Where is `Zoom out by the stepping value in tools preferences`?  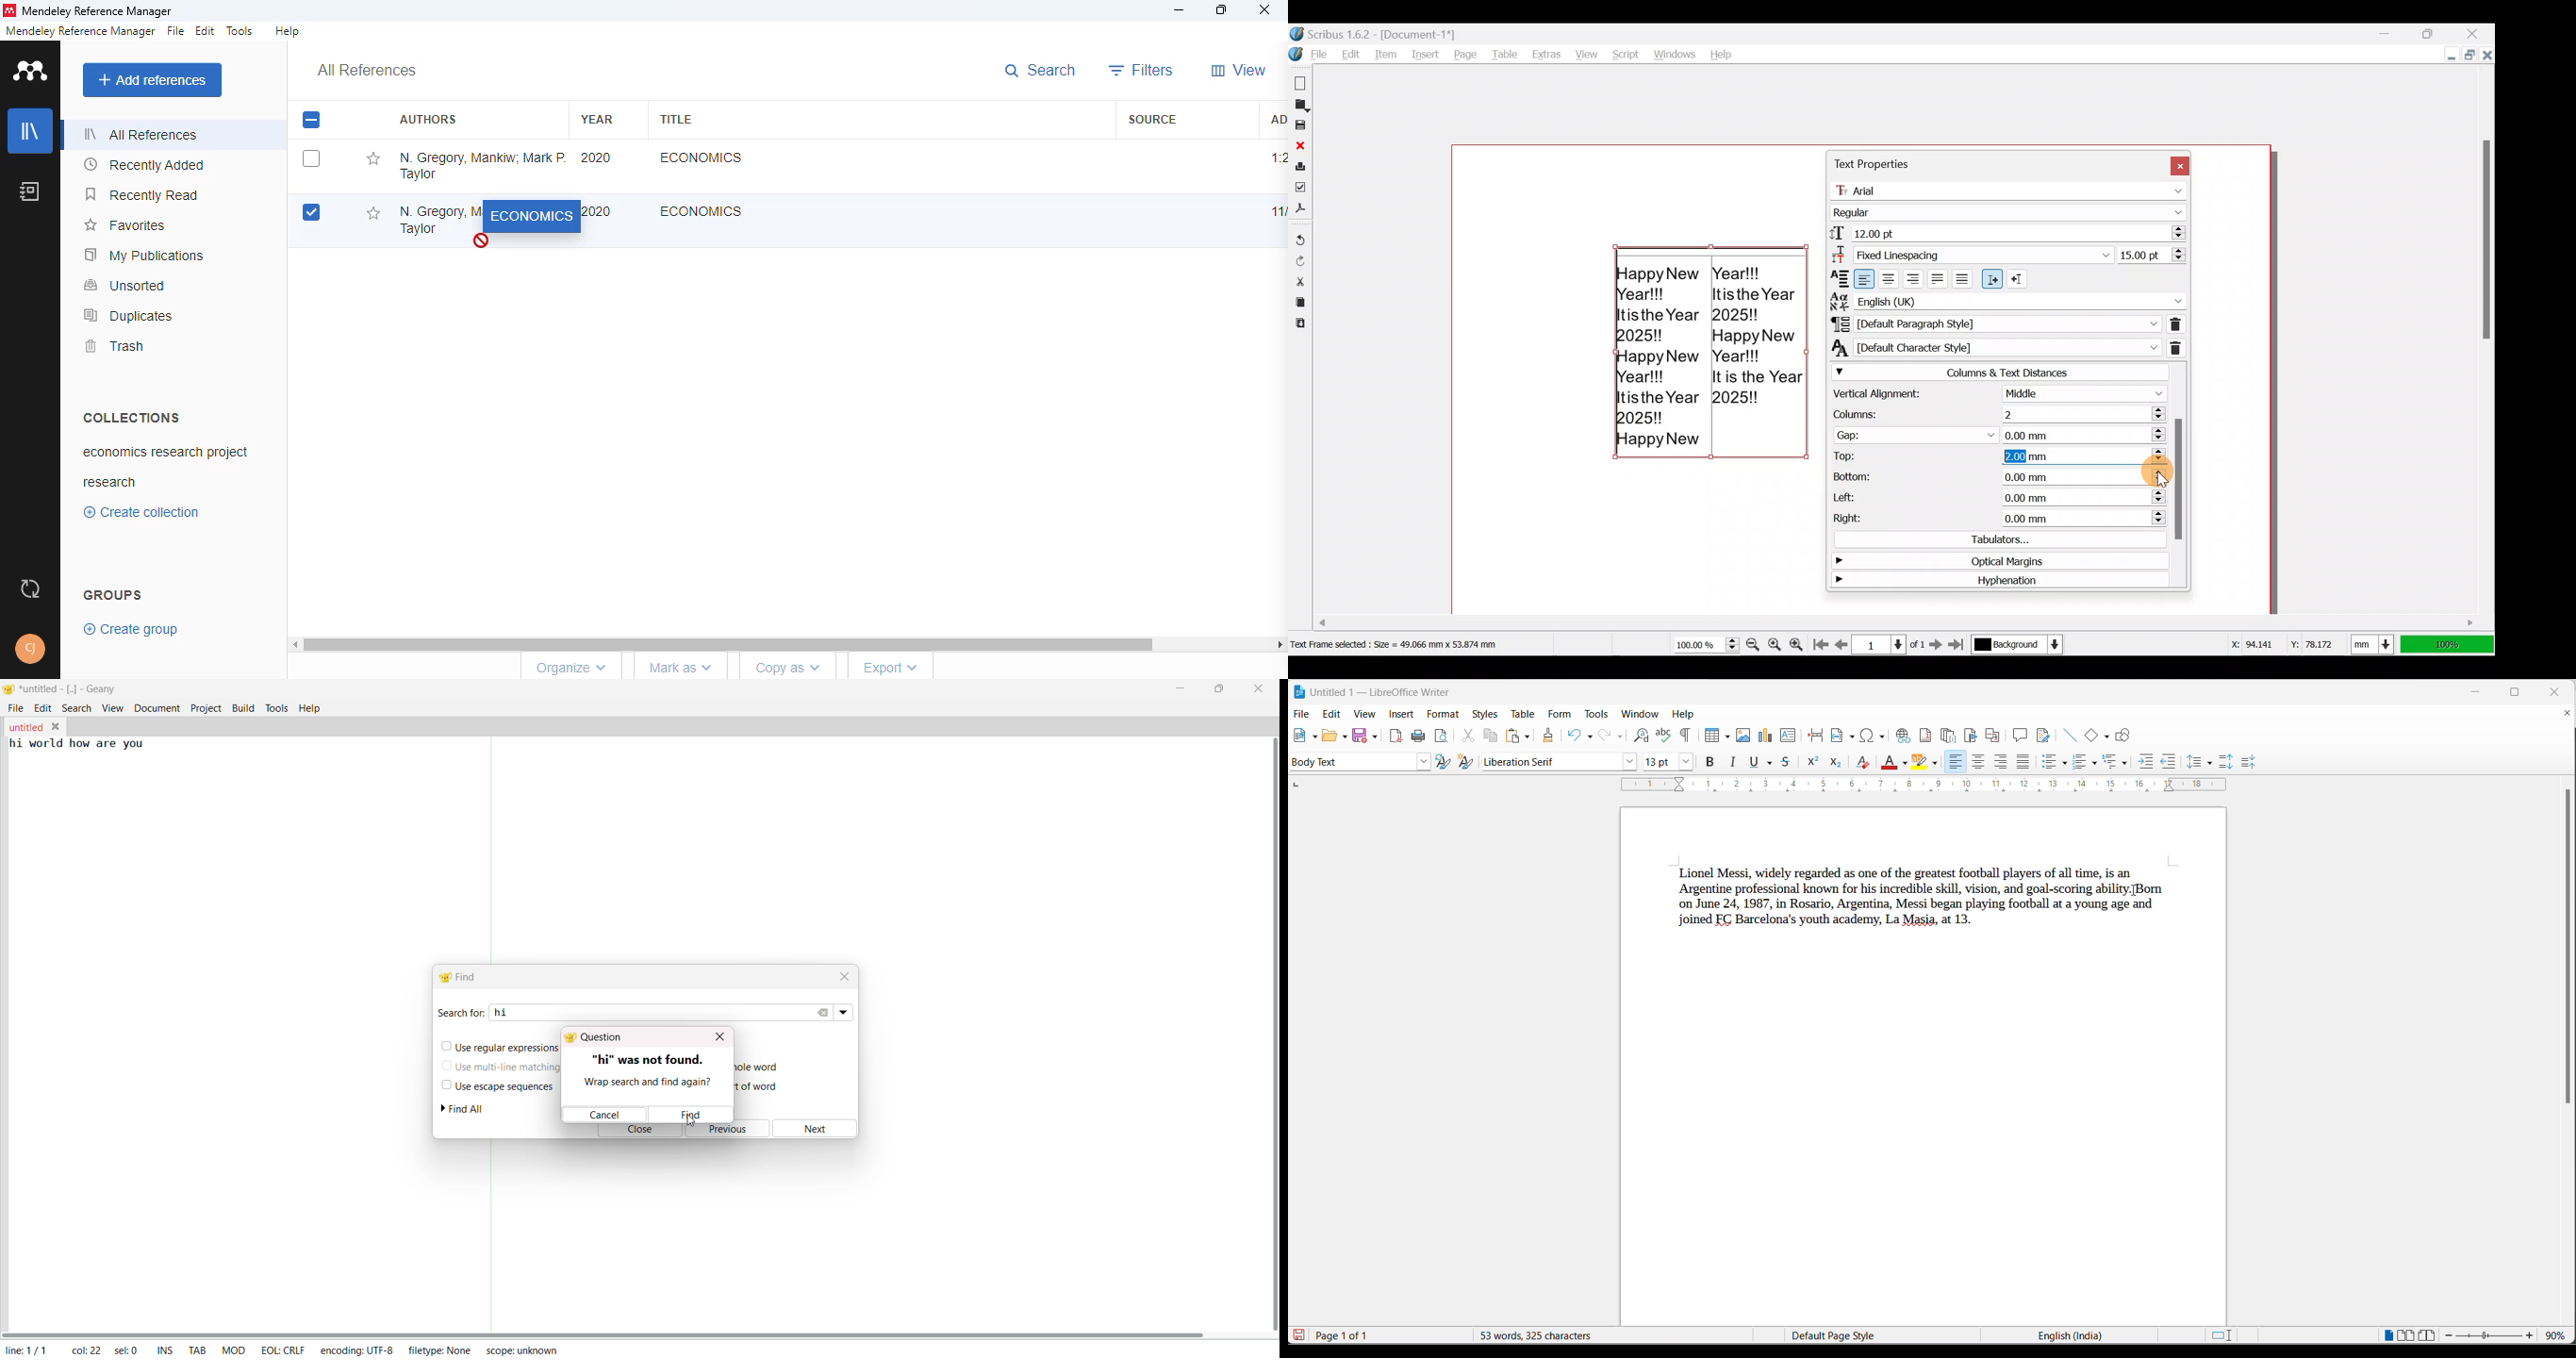 Zoom out by the stepping value in tools preferences is located at coordinates (1753, 641).